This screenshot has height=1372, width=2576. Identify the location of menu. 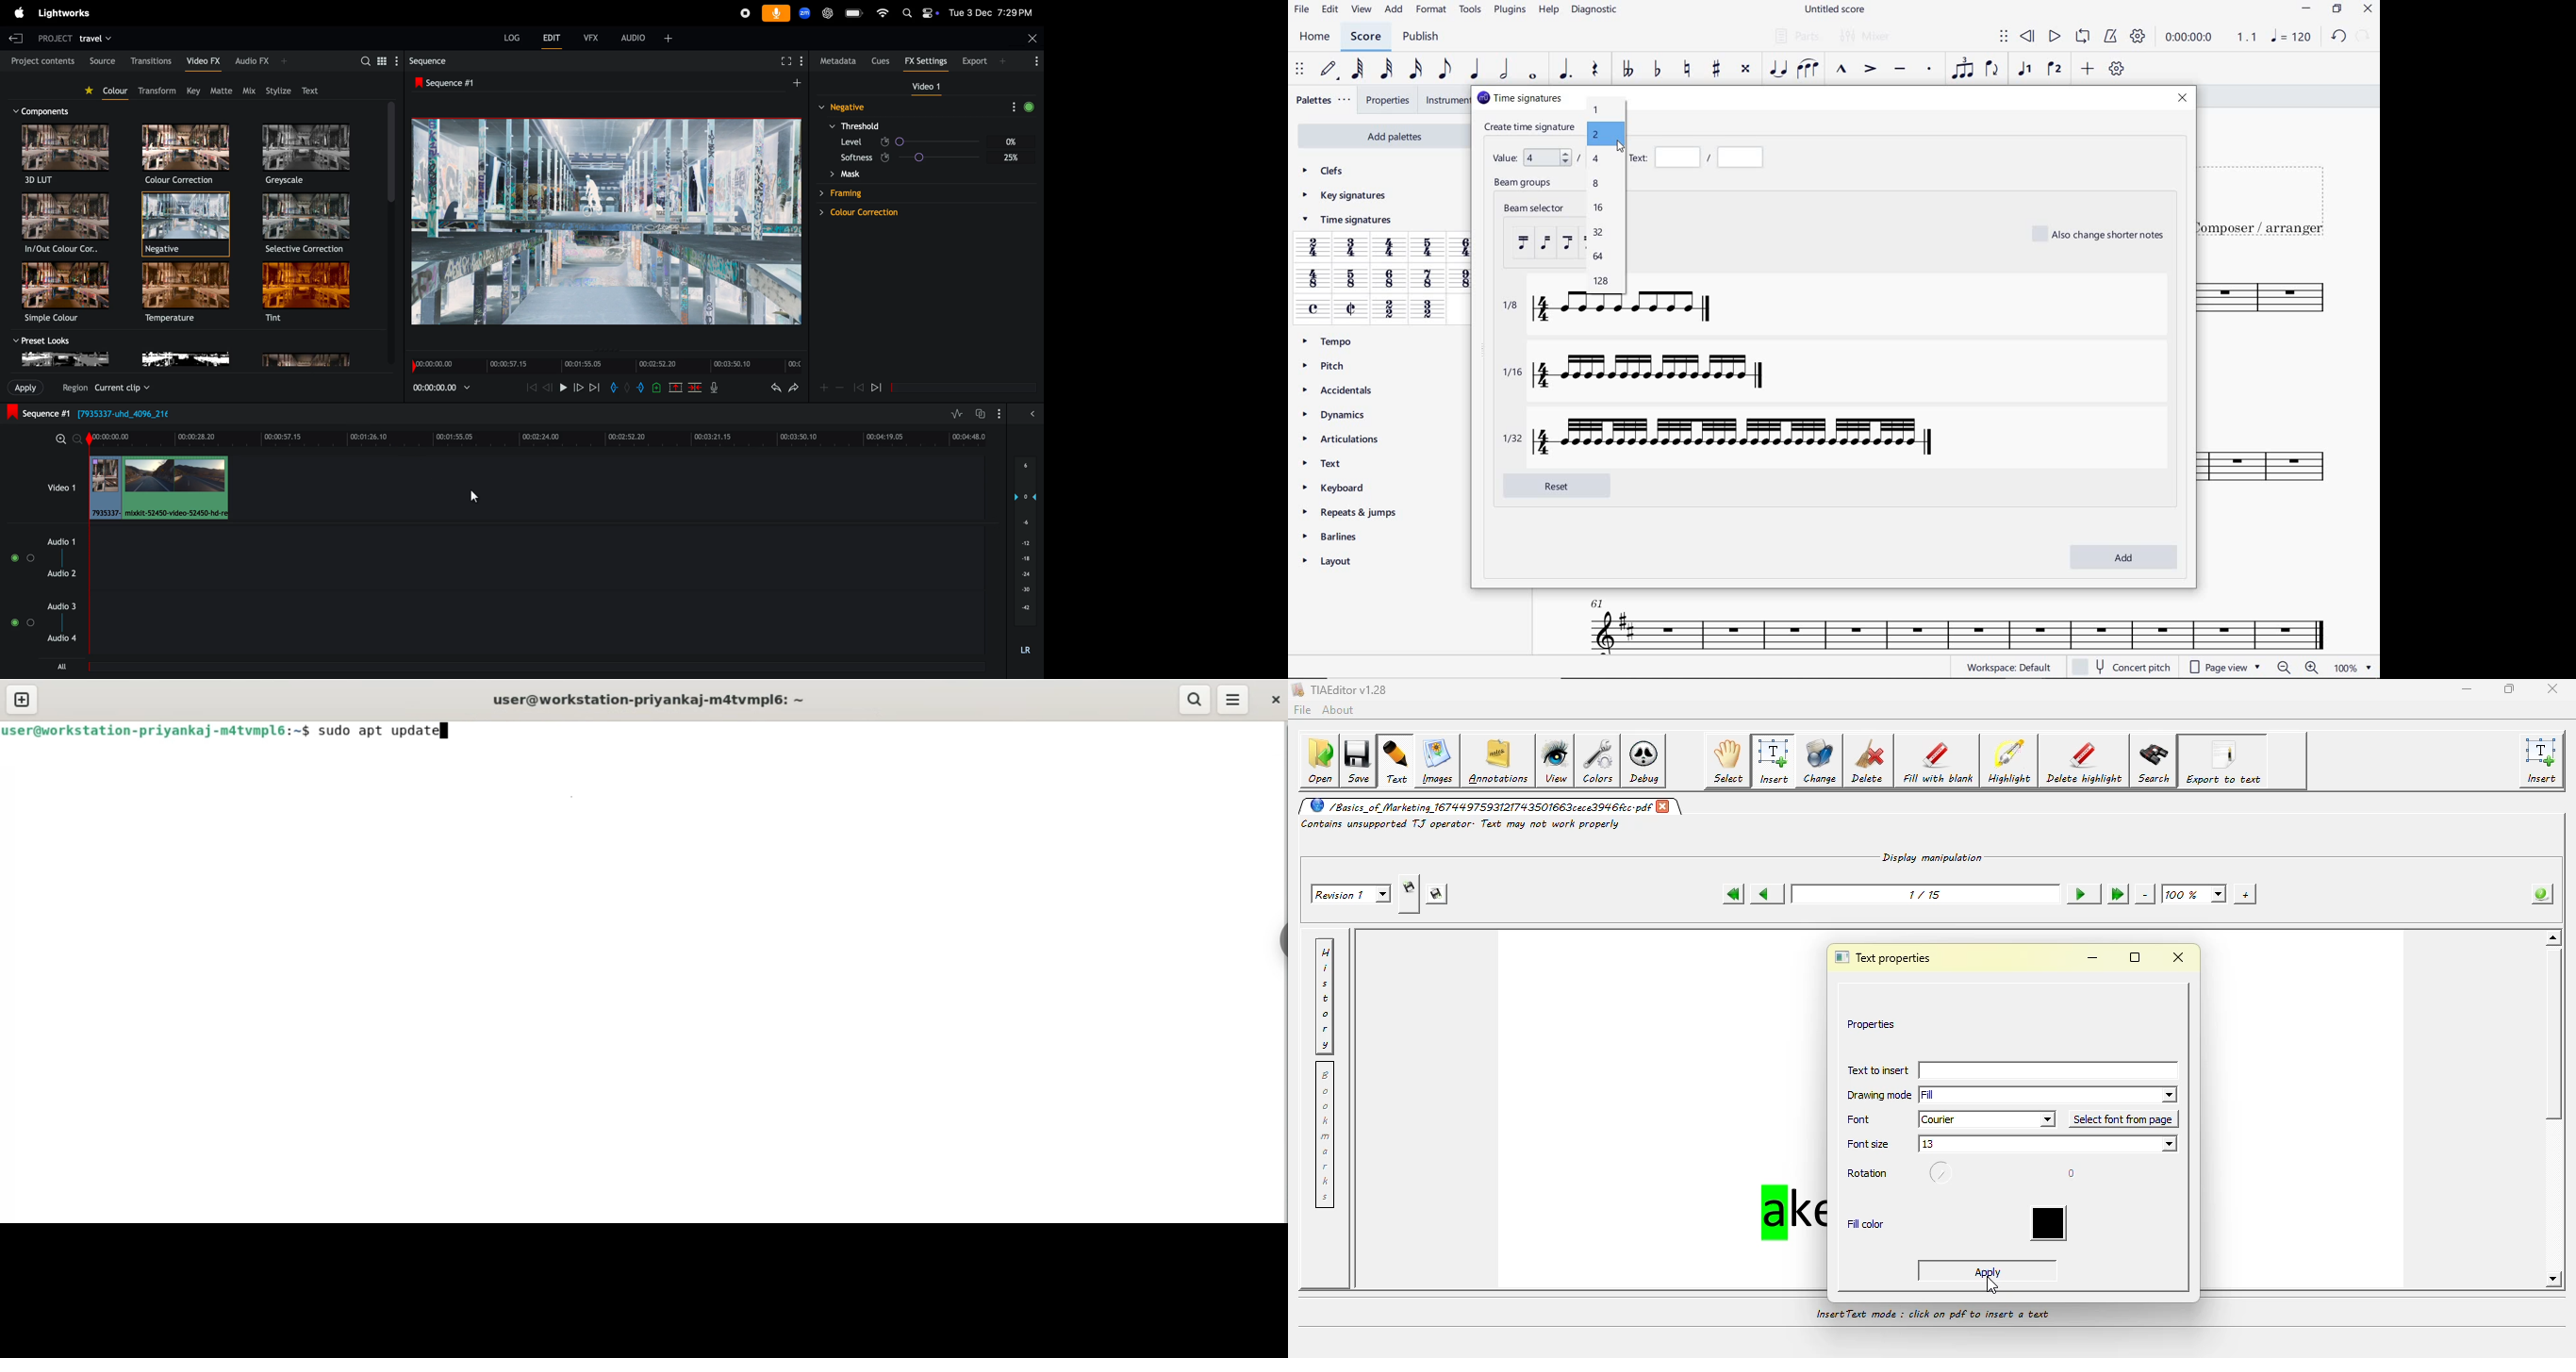
(1235, 700).